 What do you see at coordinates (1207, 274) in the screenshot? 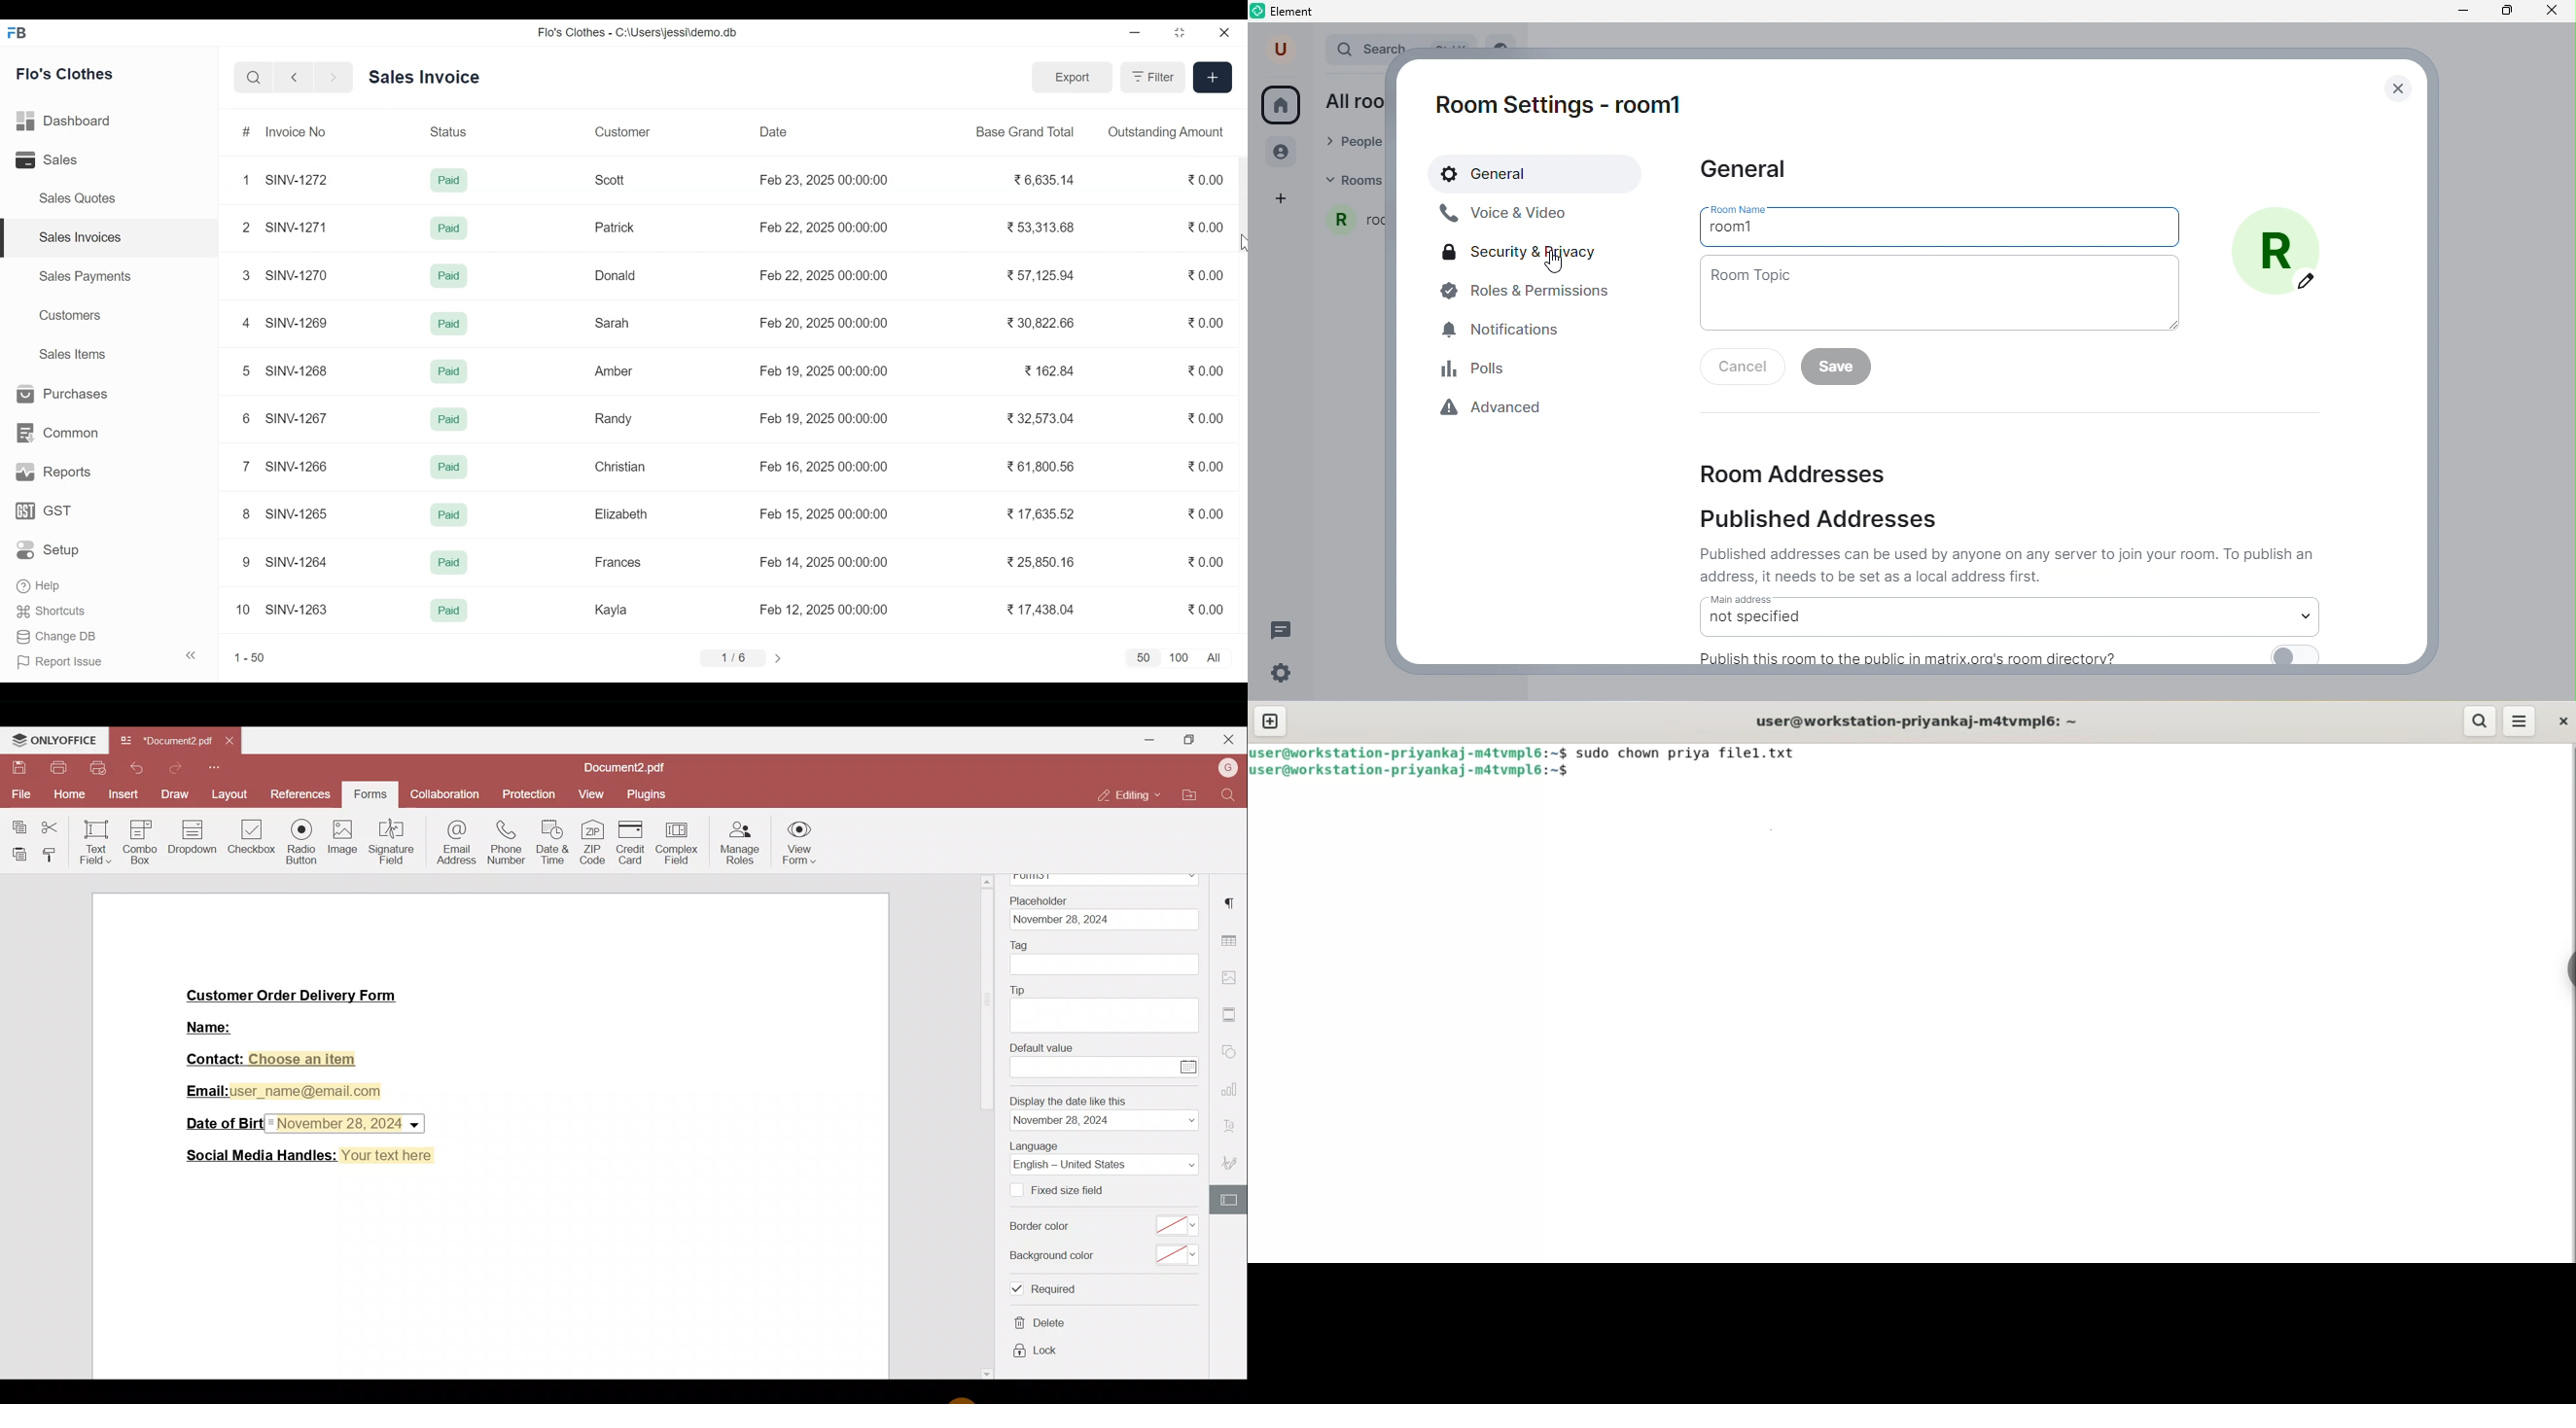
I see `0.00` at bounding box center [1207, 274].